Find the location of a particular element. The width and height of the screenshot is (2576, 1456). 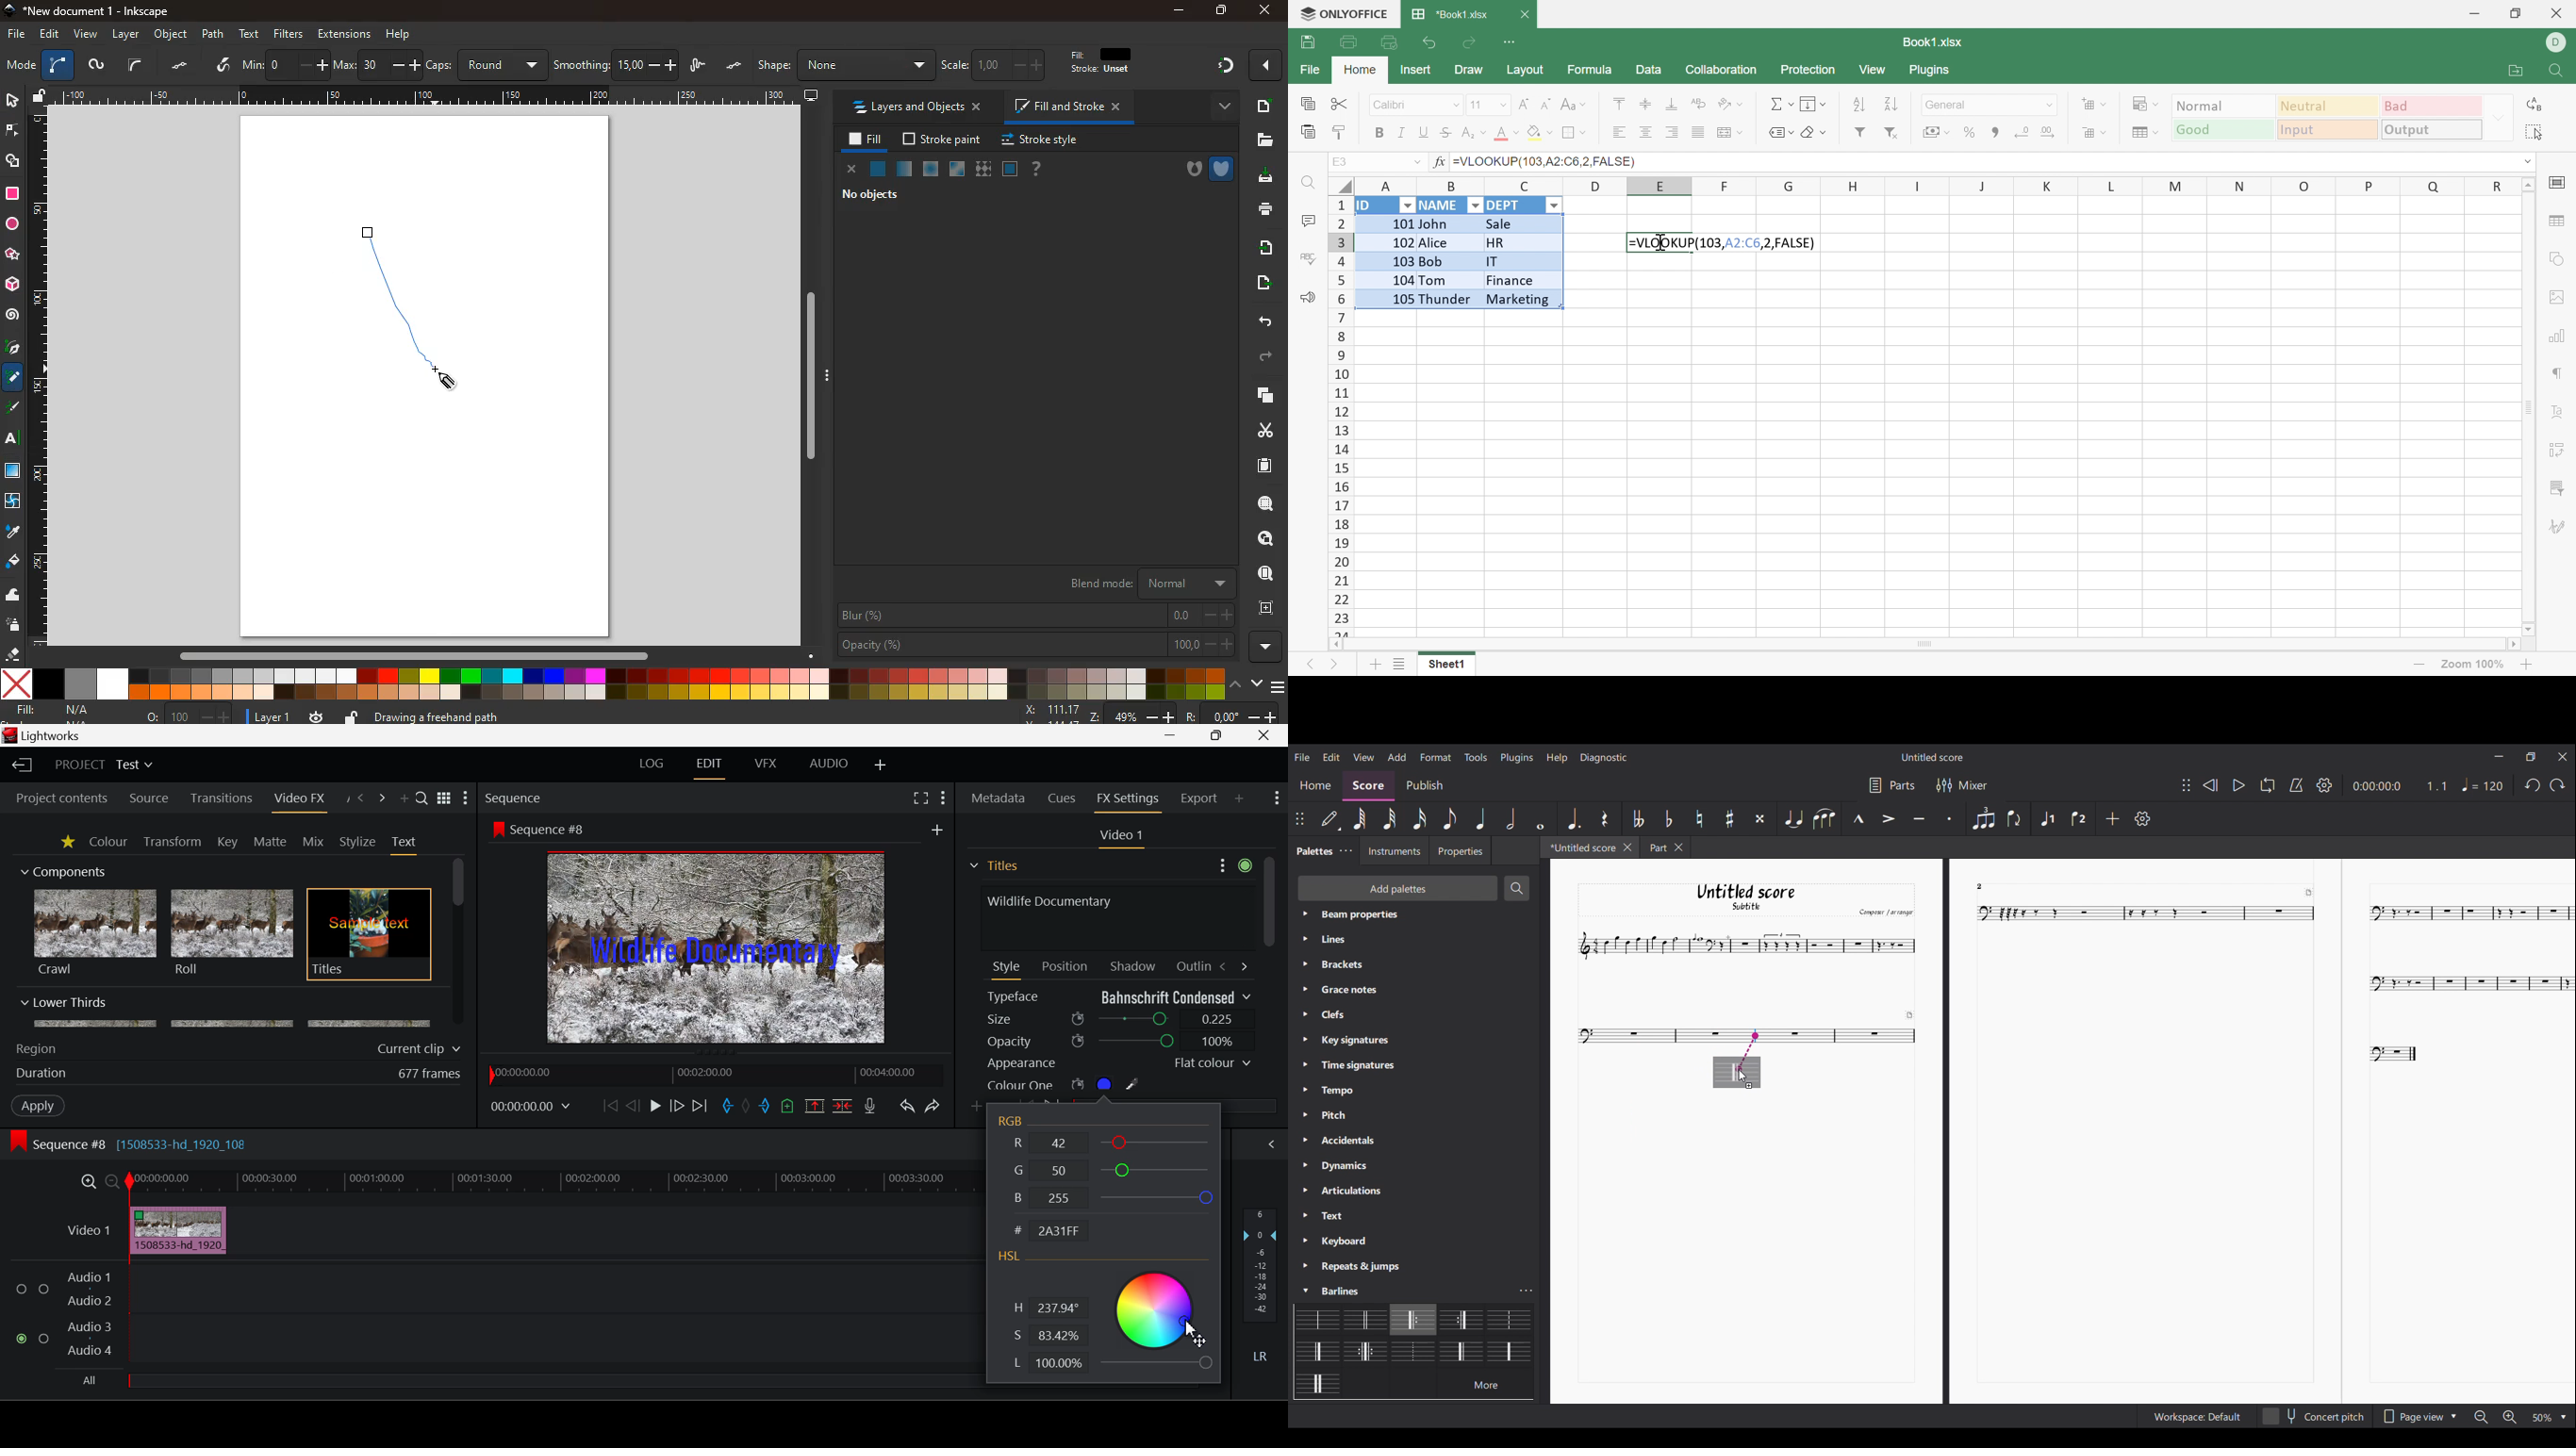

Shadow is located at coordinates (1134, 963).